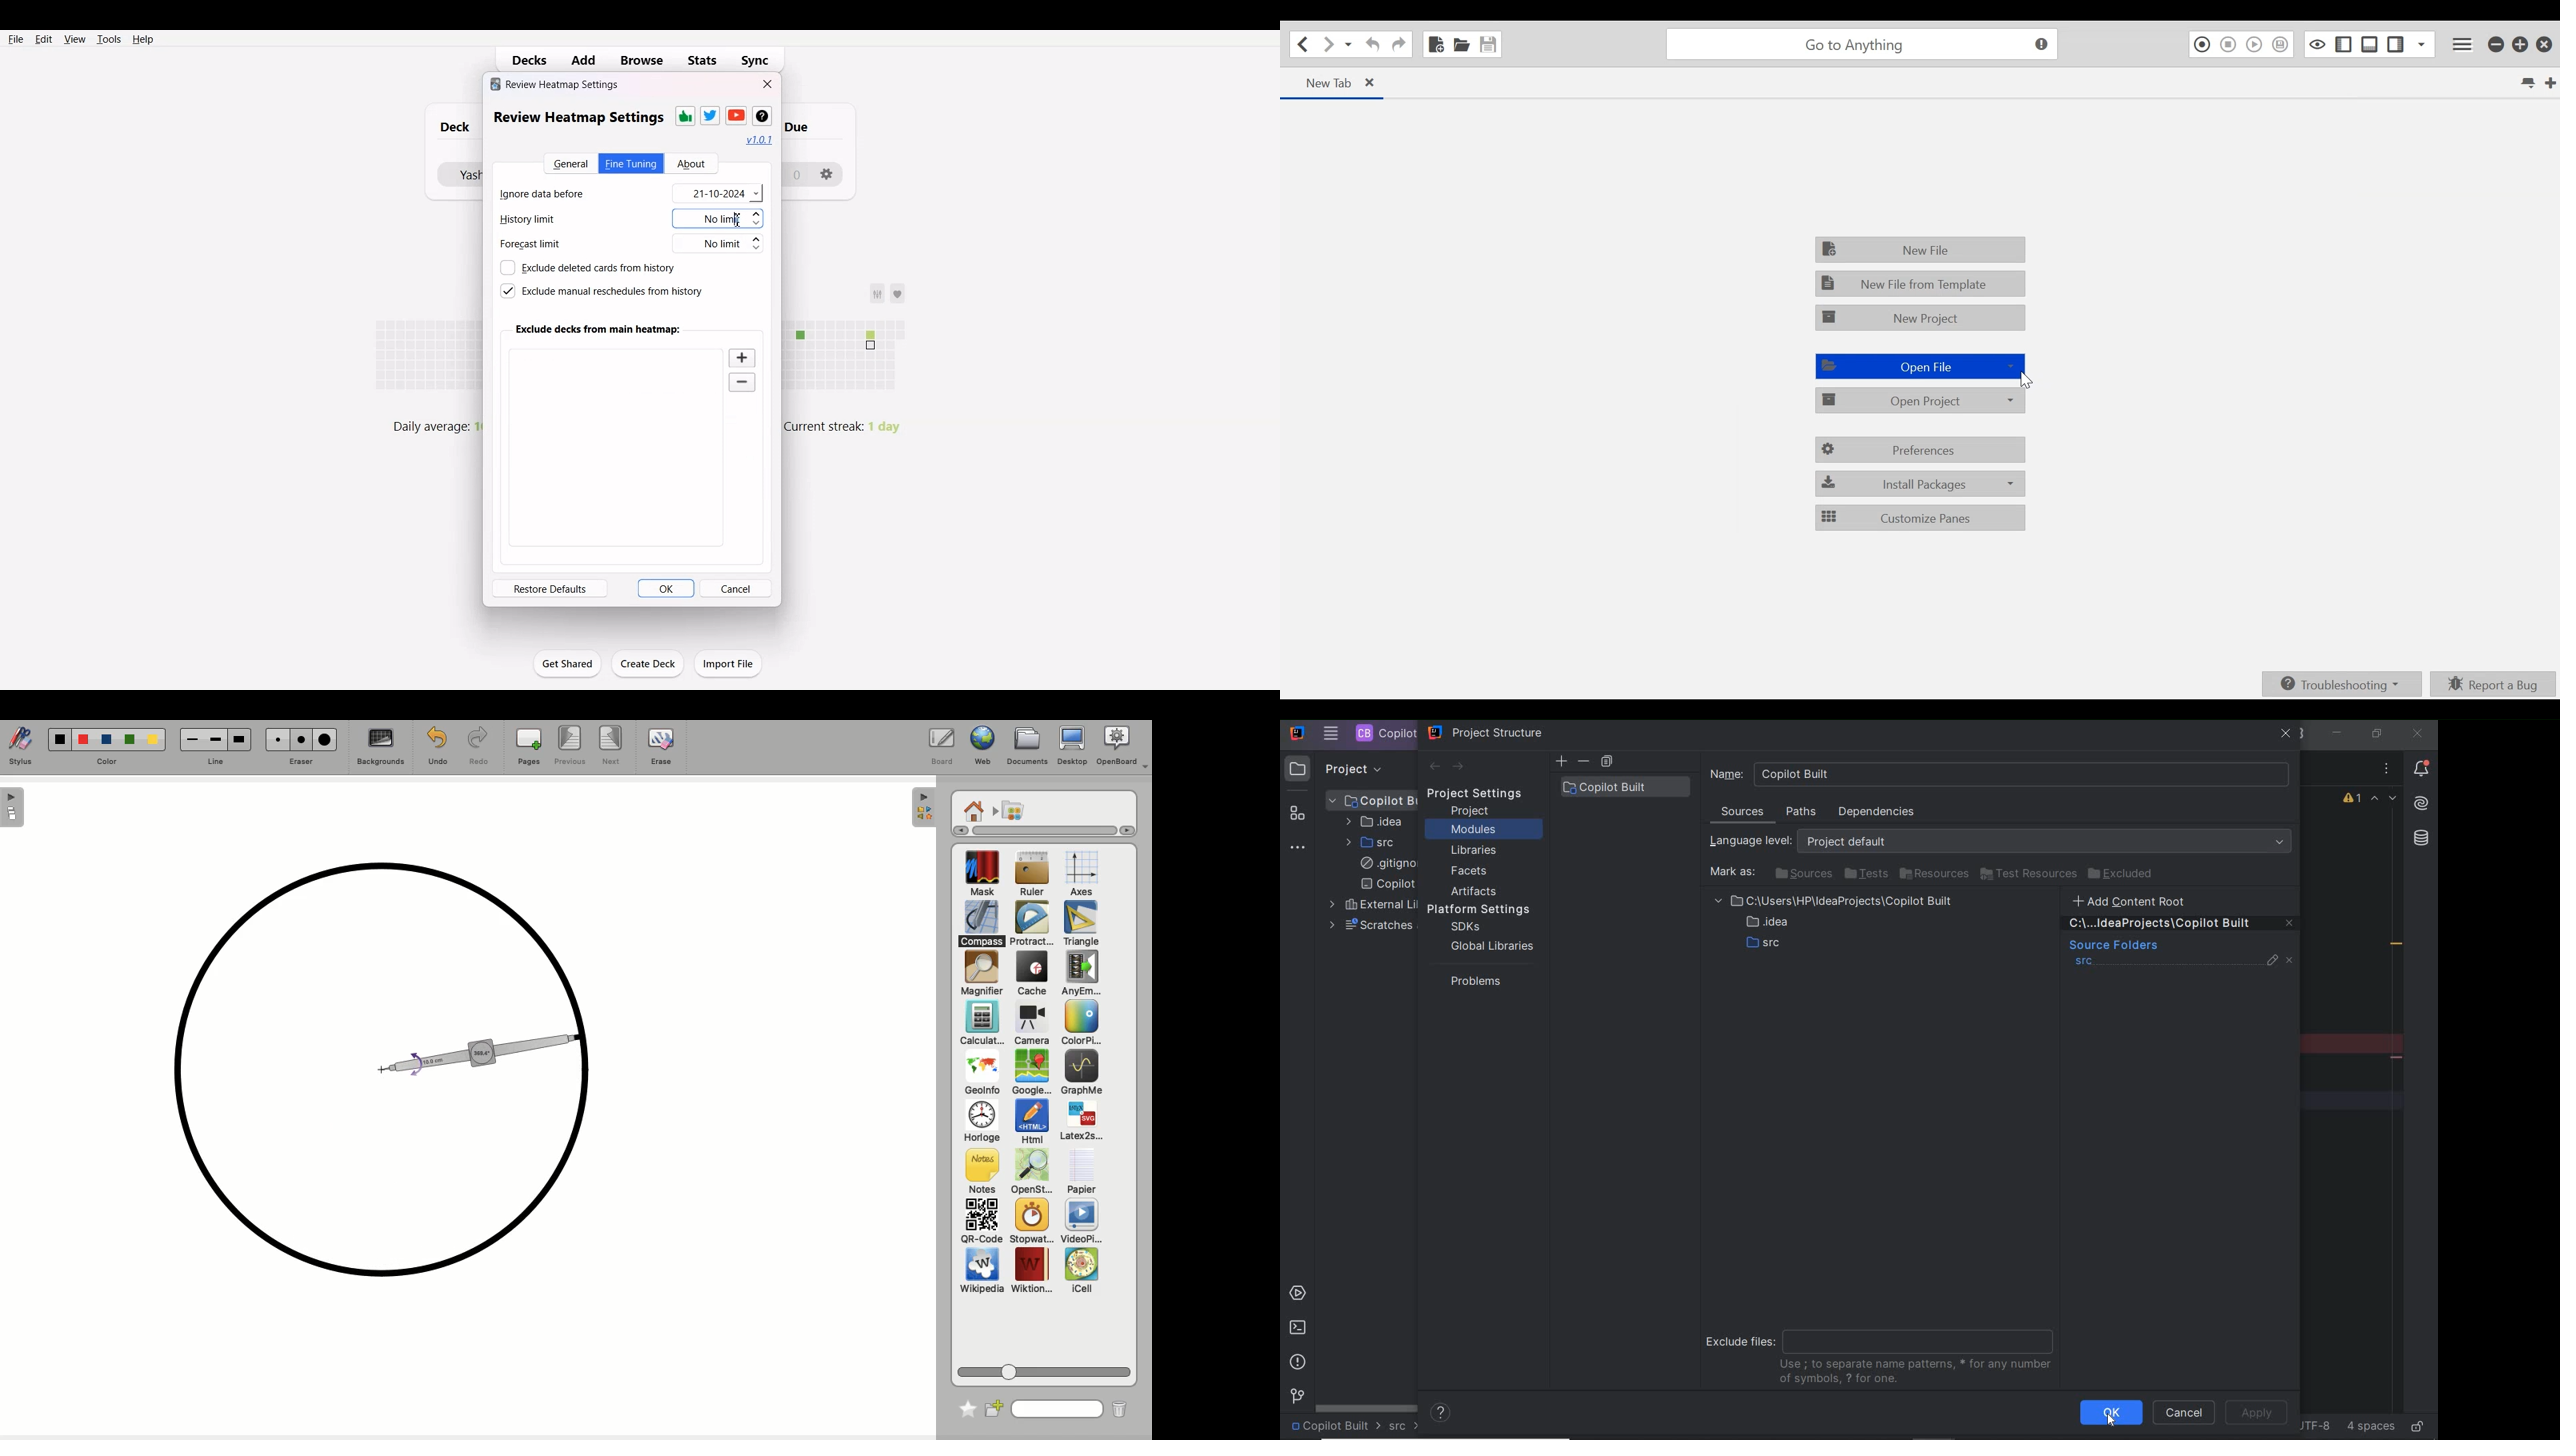 Image resolution: width=2576 pixels, height=1456 pixels. I want to click on Zoom out, so click(744, 384).